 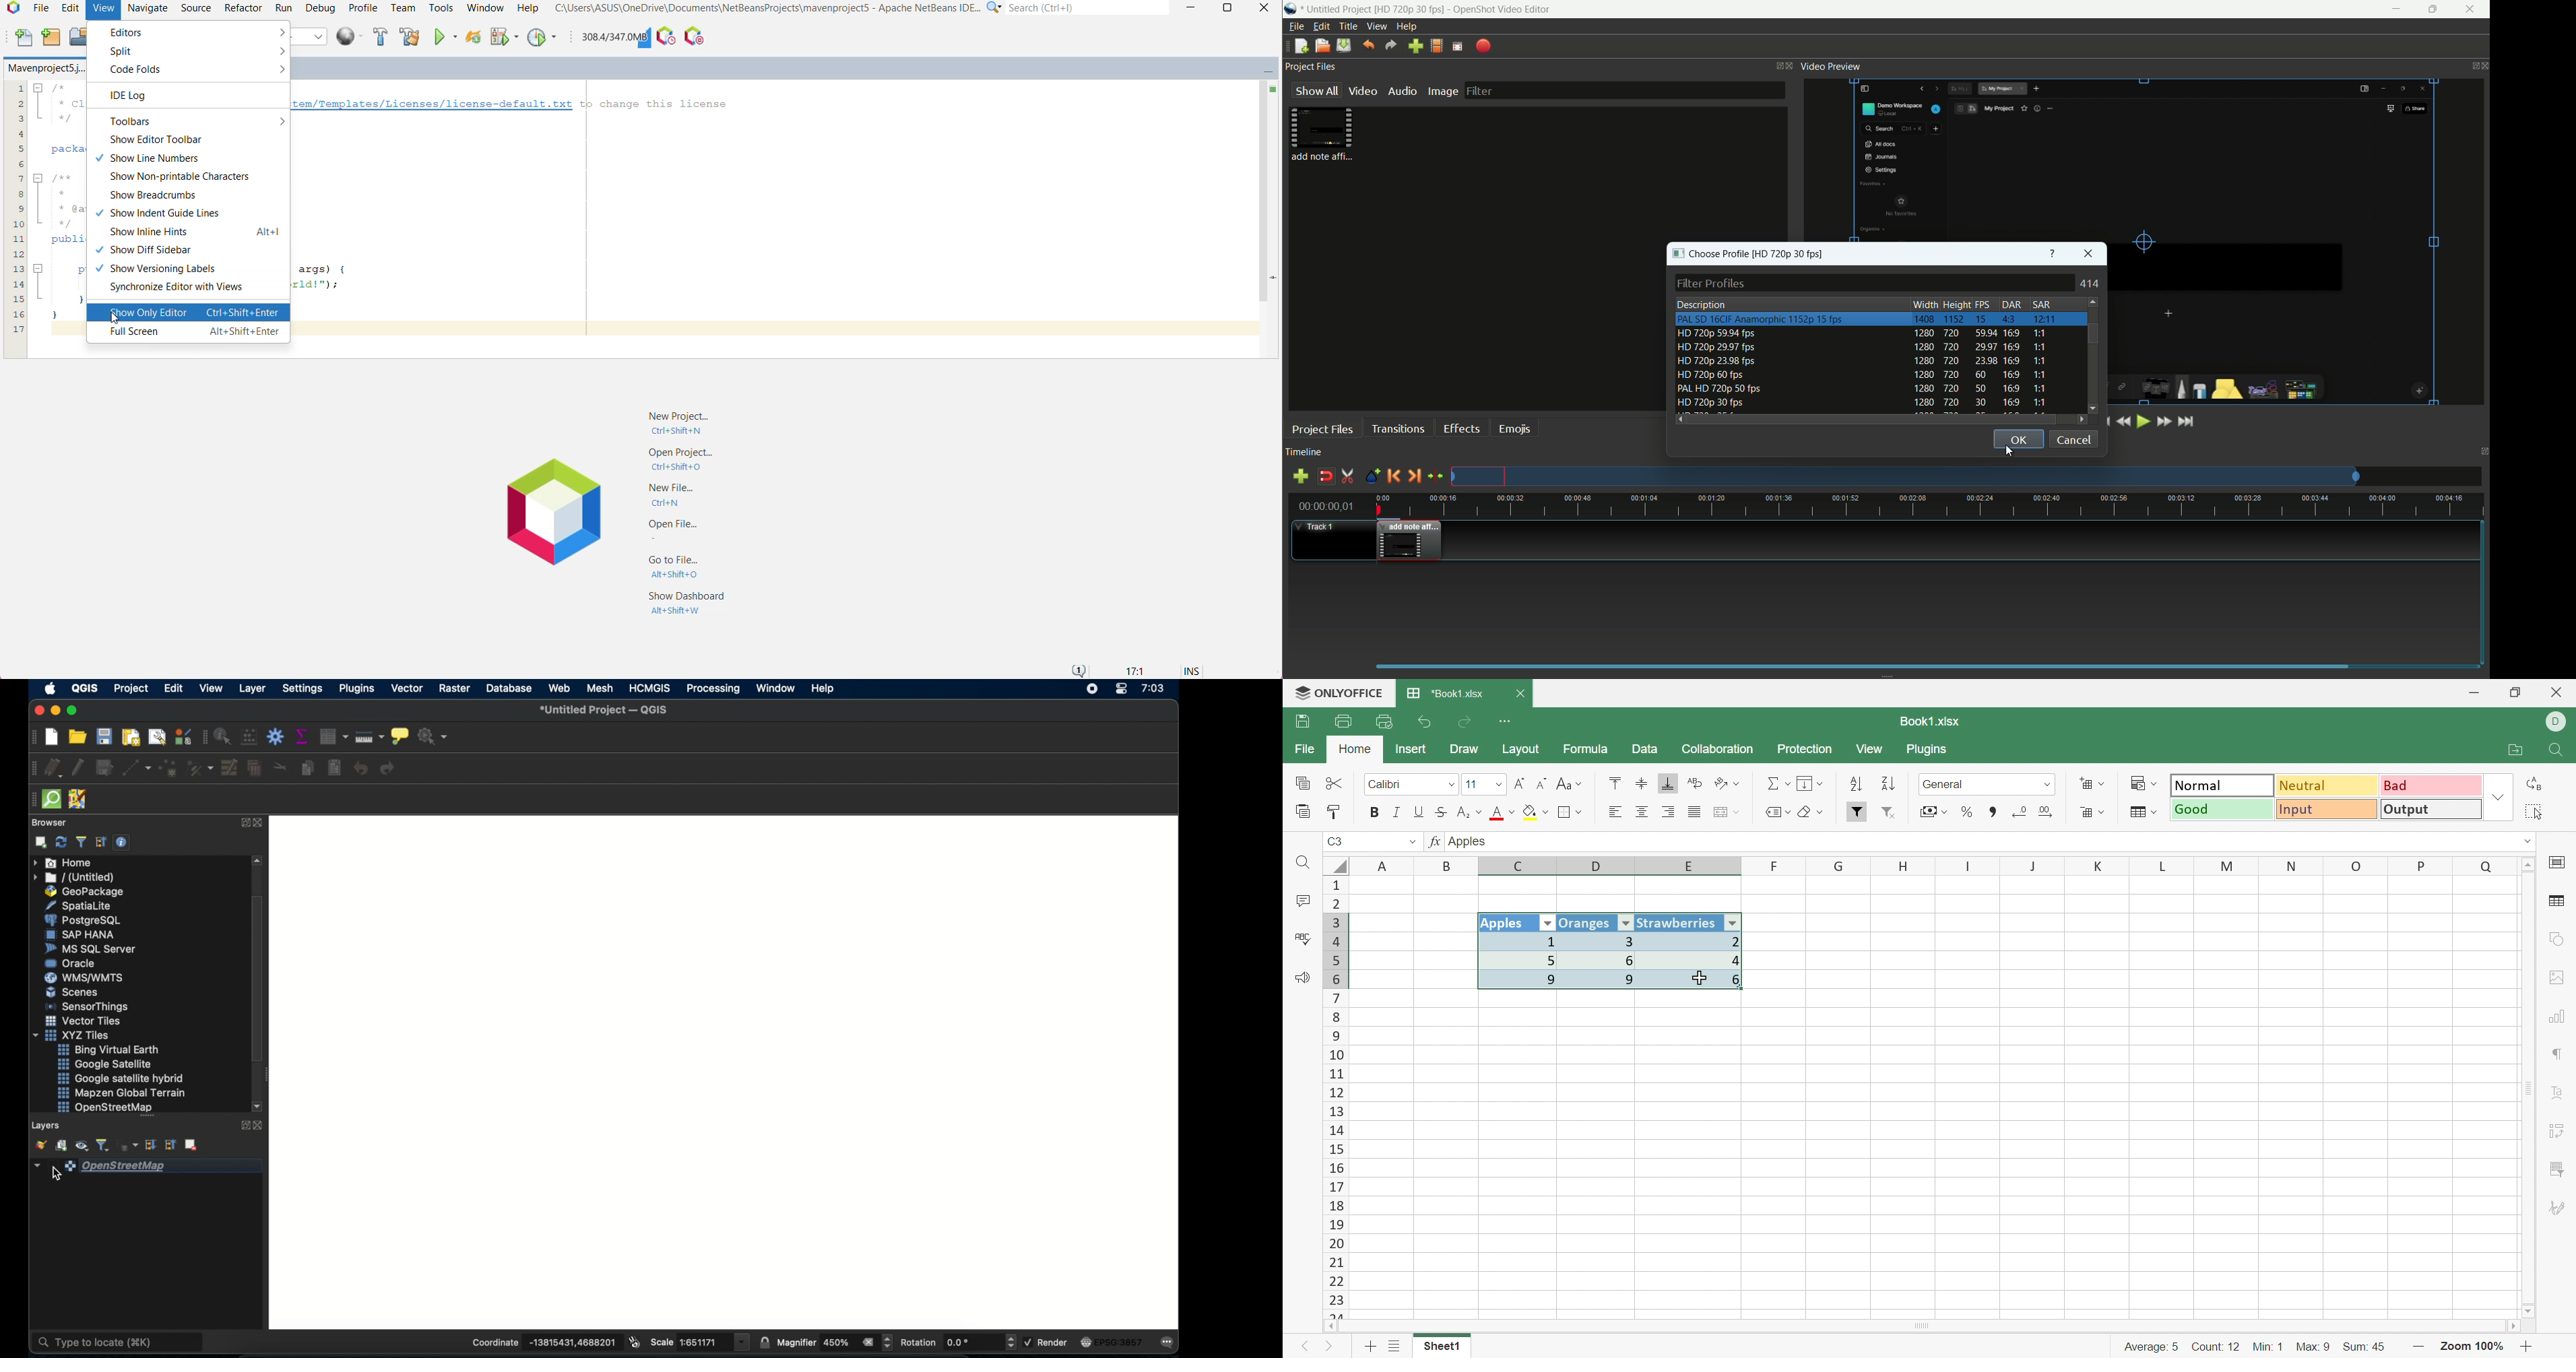 I want to click on get help, so click(x=2053, y=253).